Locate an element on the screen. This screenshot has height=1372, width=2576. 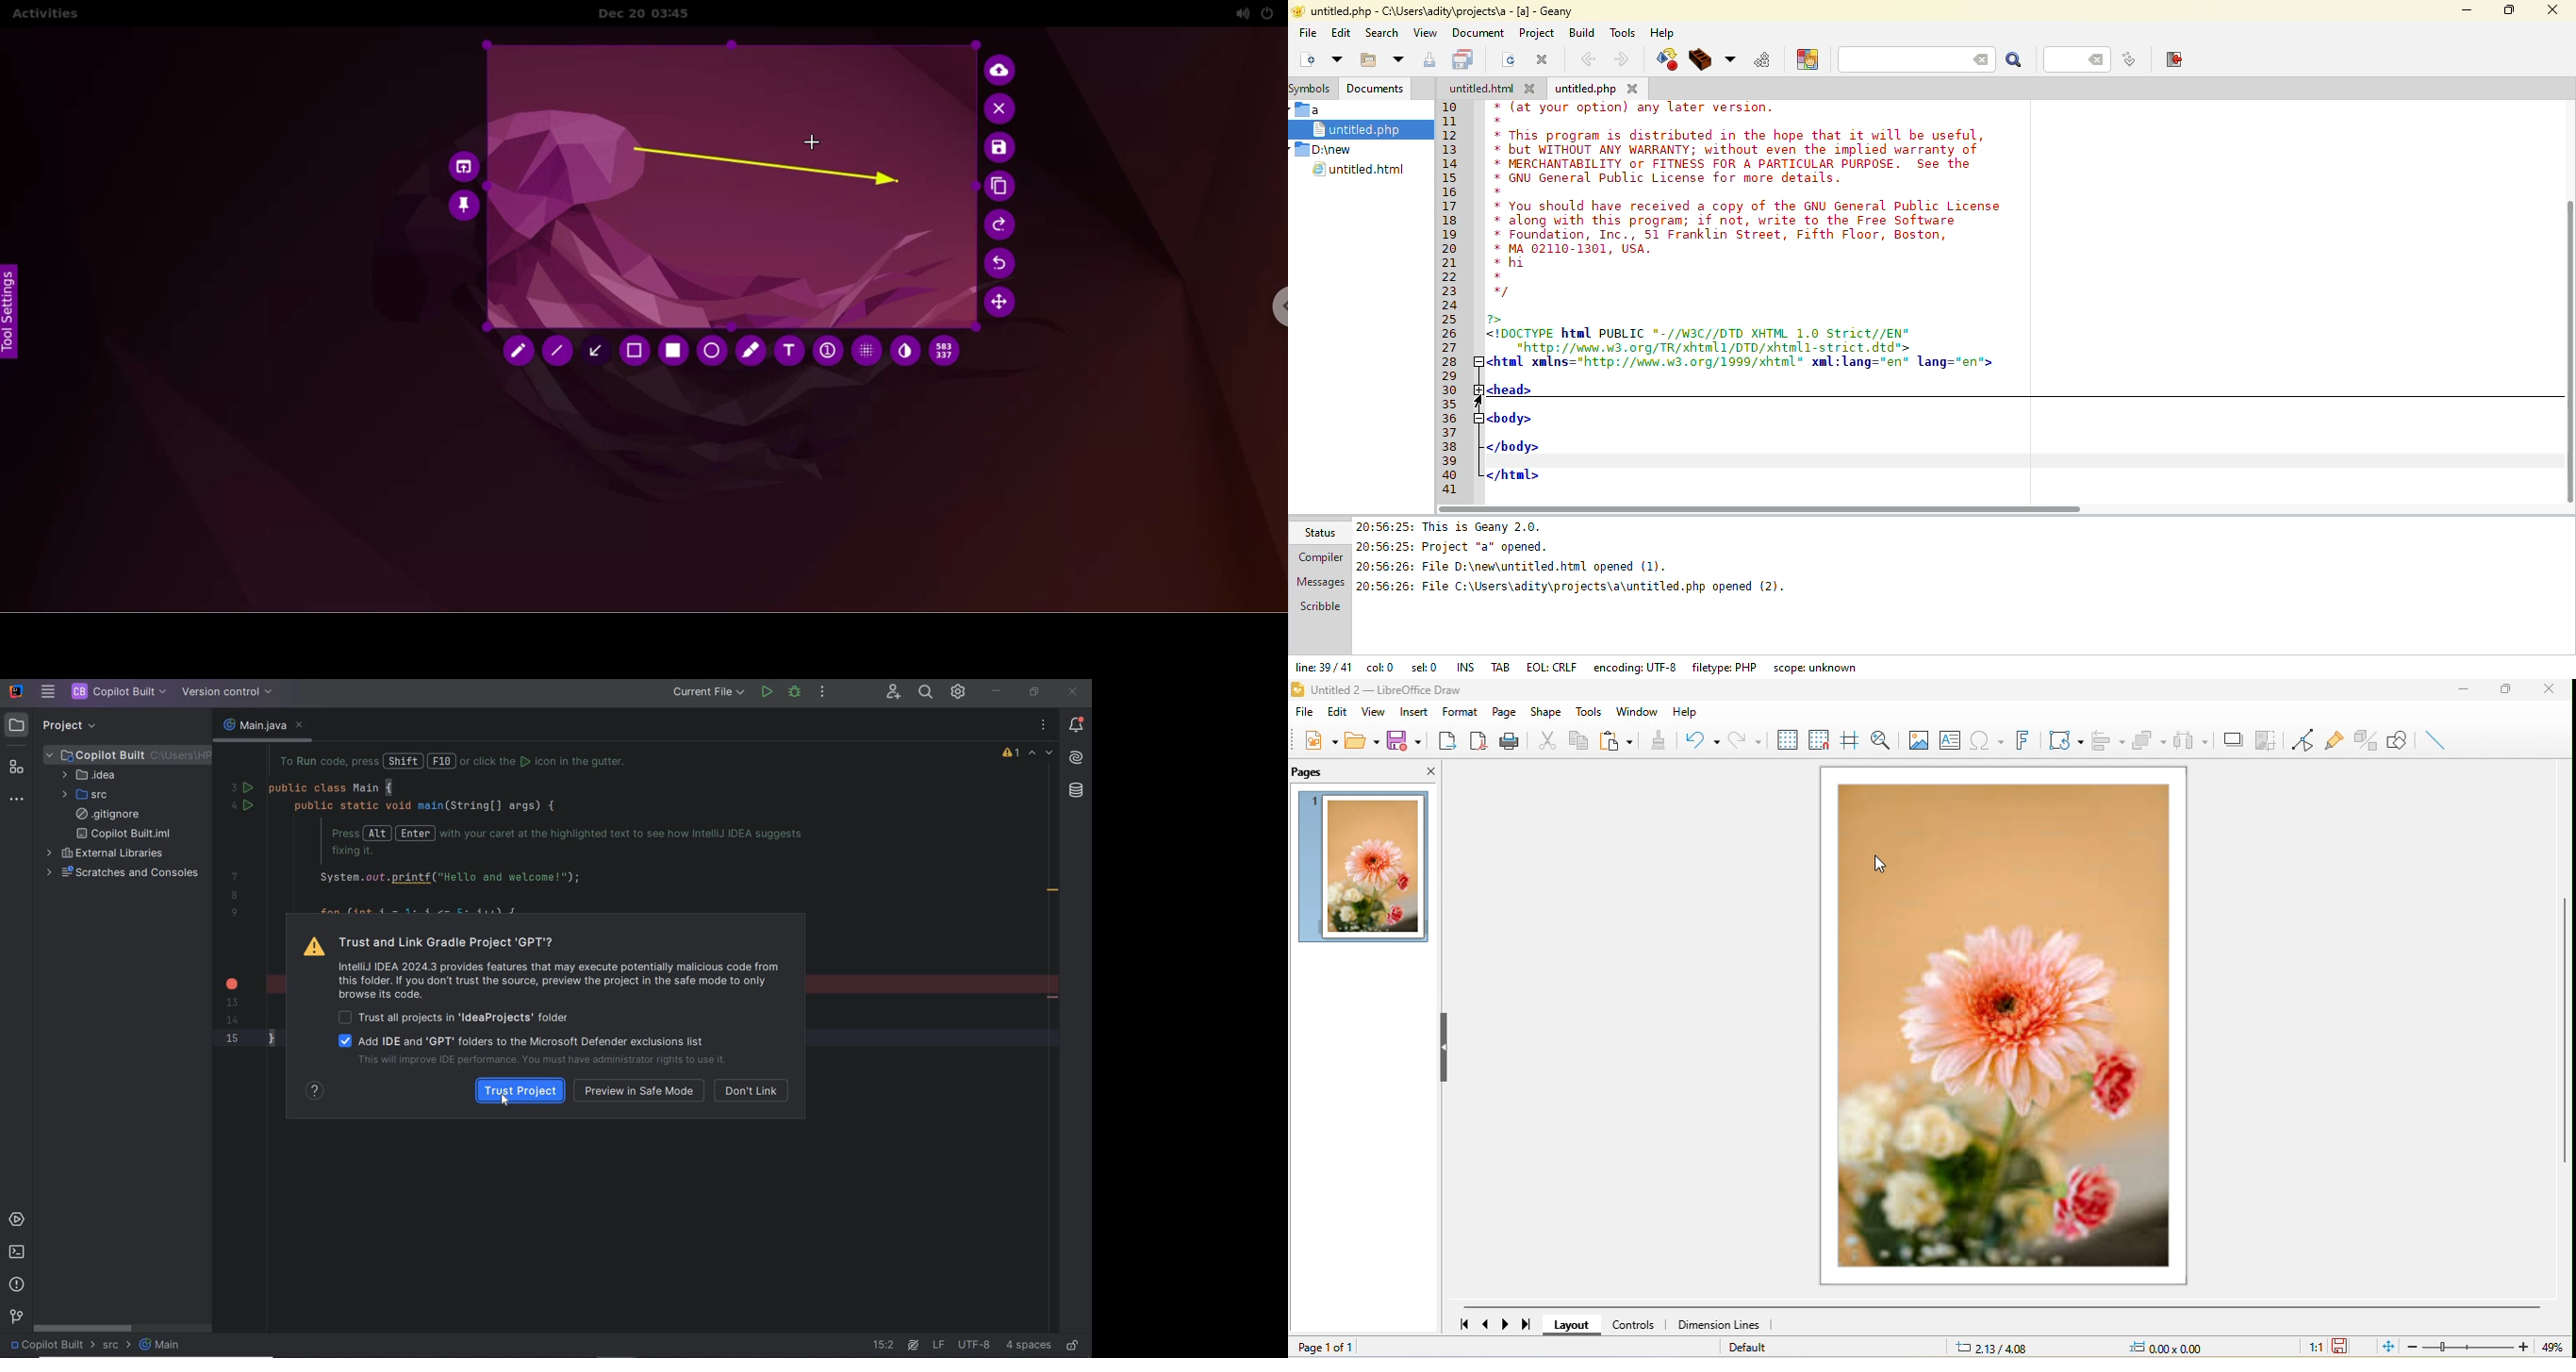
transformation is located at coordinates (2066, 739).